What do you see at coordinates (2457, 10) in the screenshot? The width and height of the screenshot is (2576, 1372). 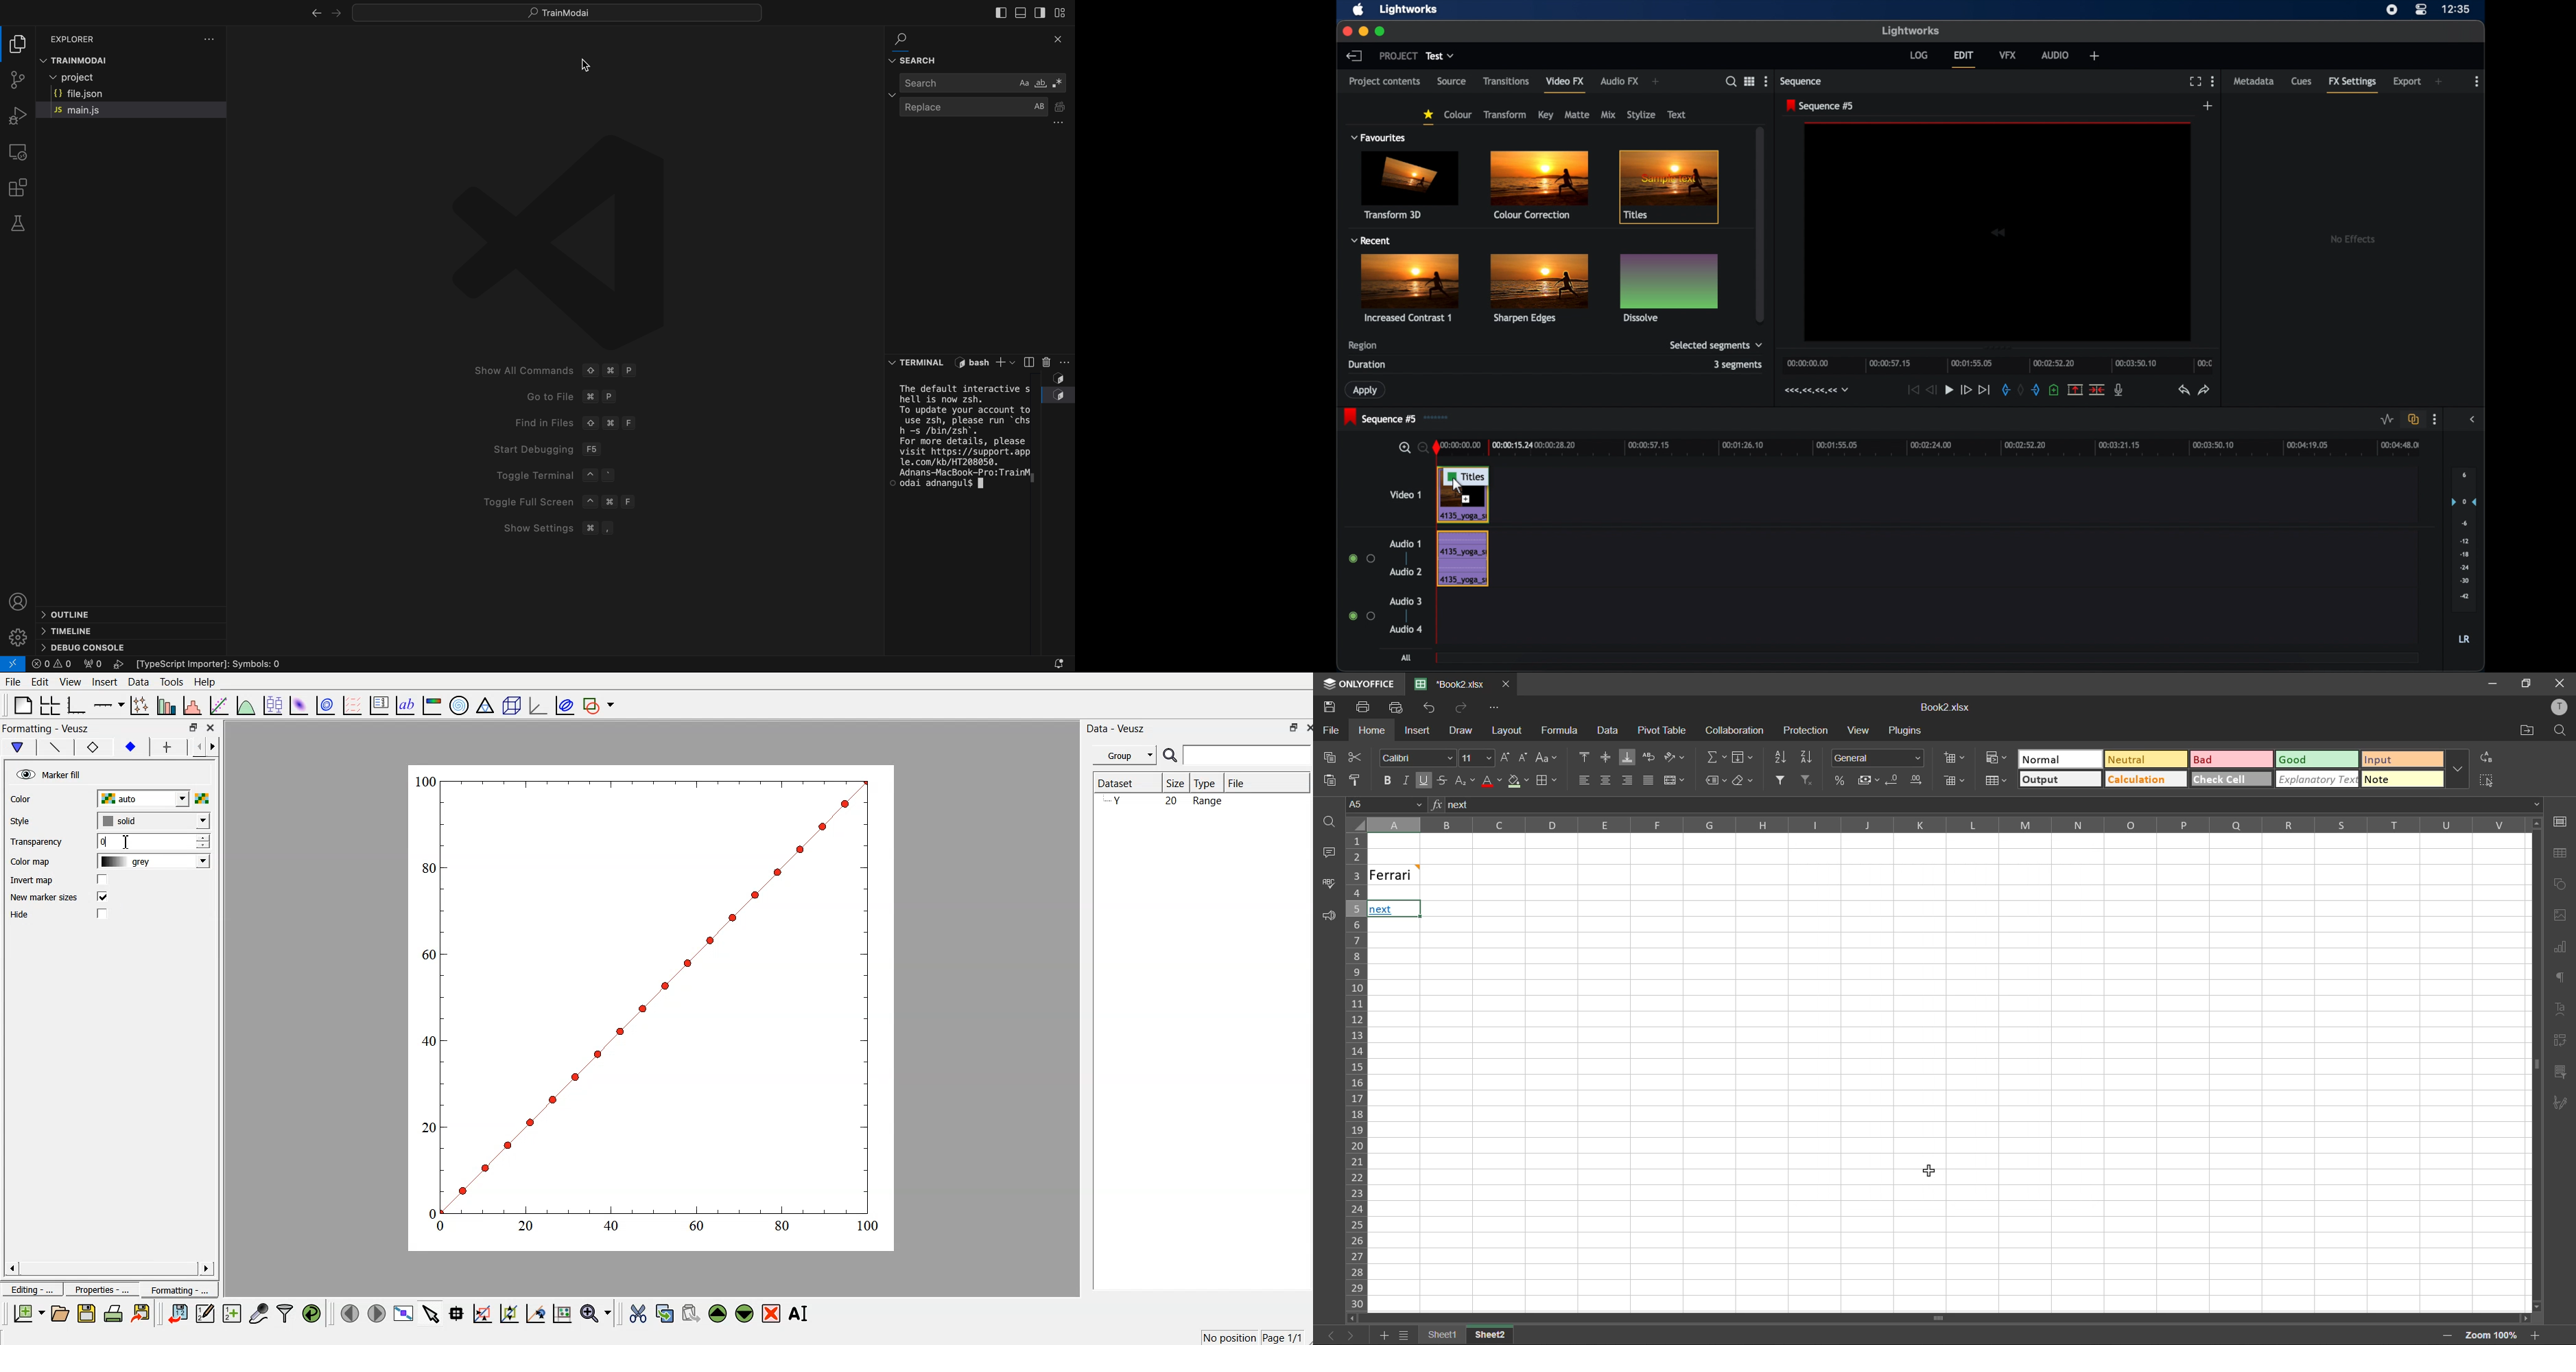 I see `time` at bounding box center [2457, 10].